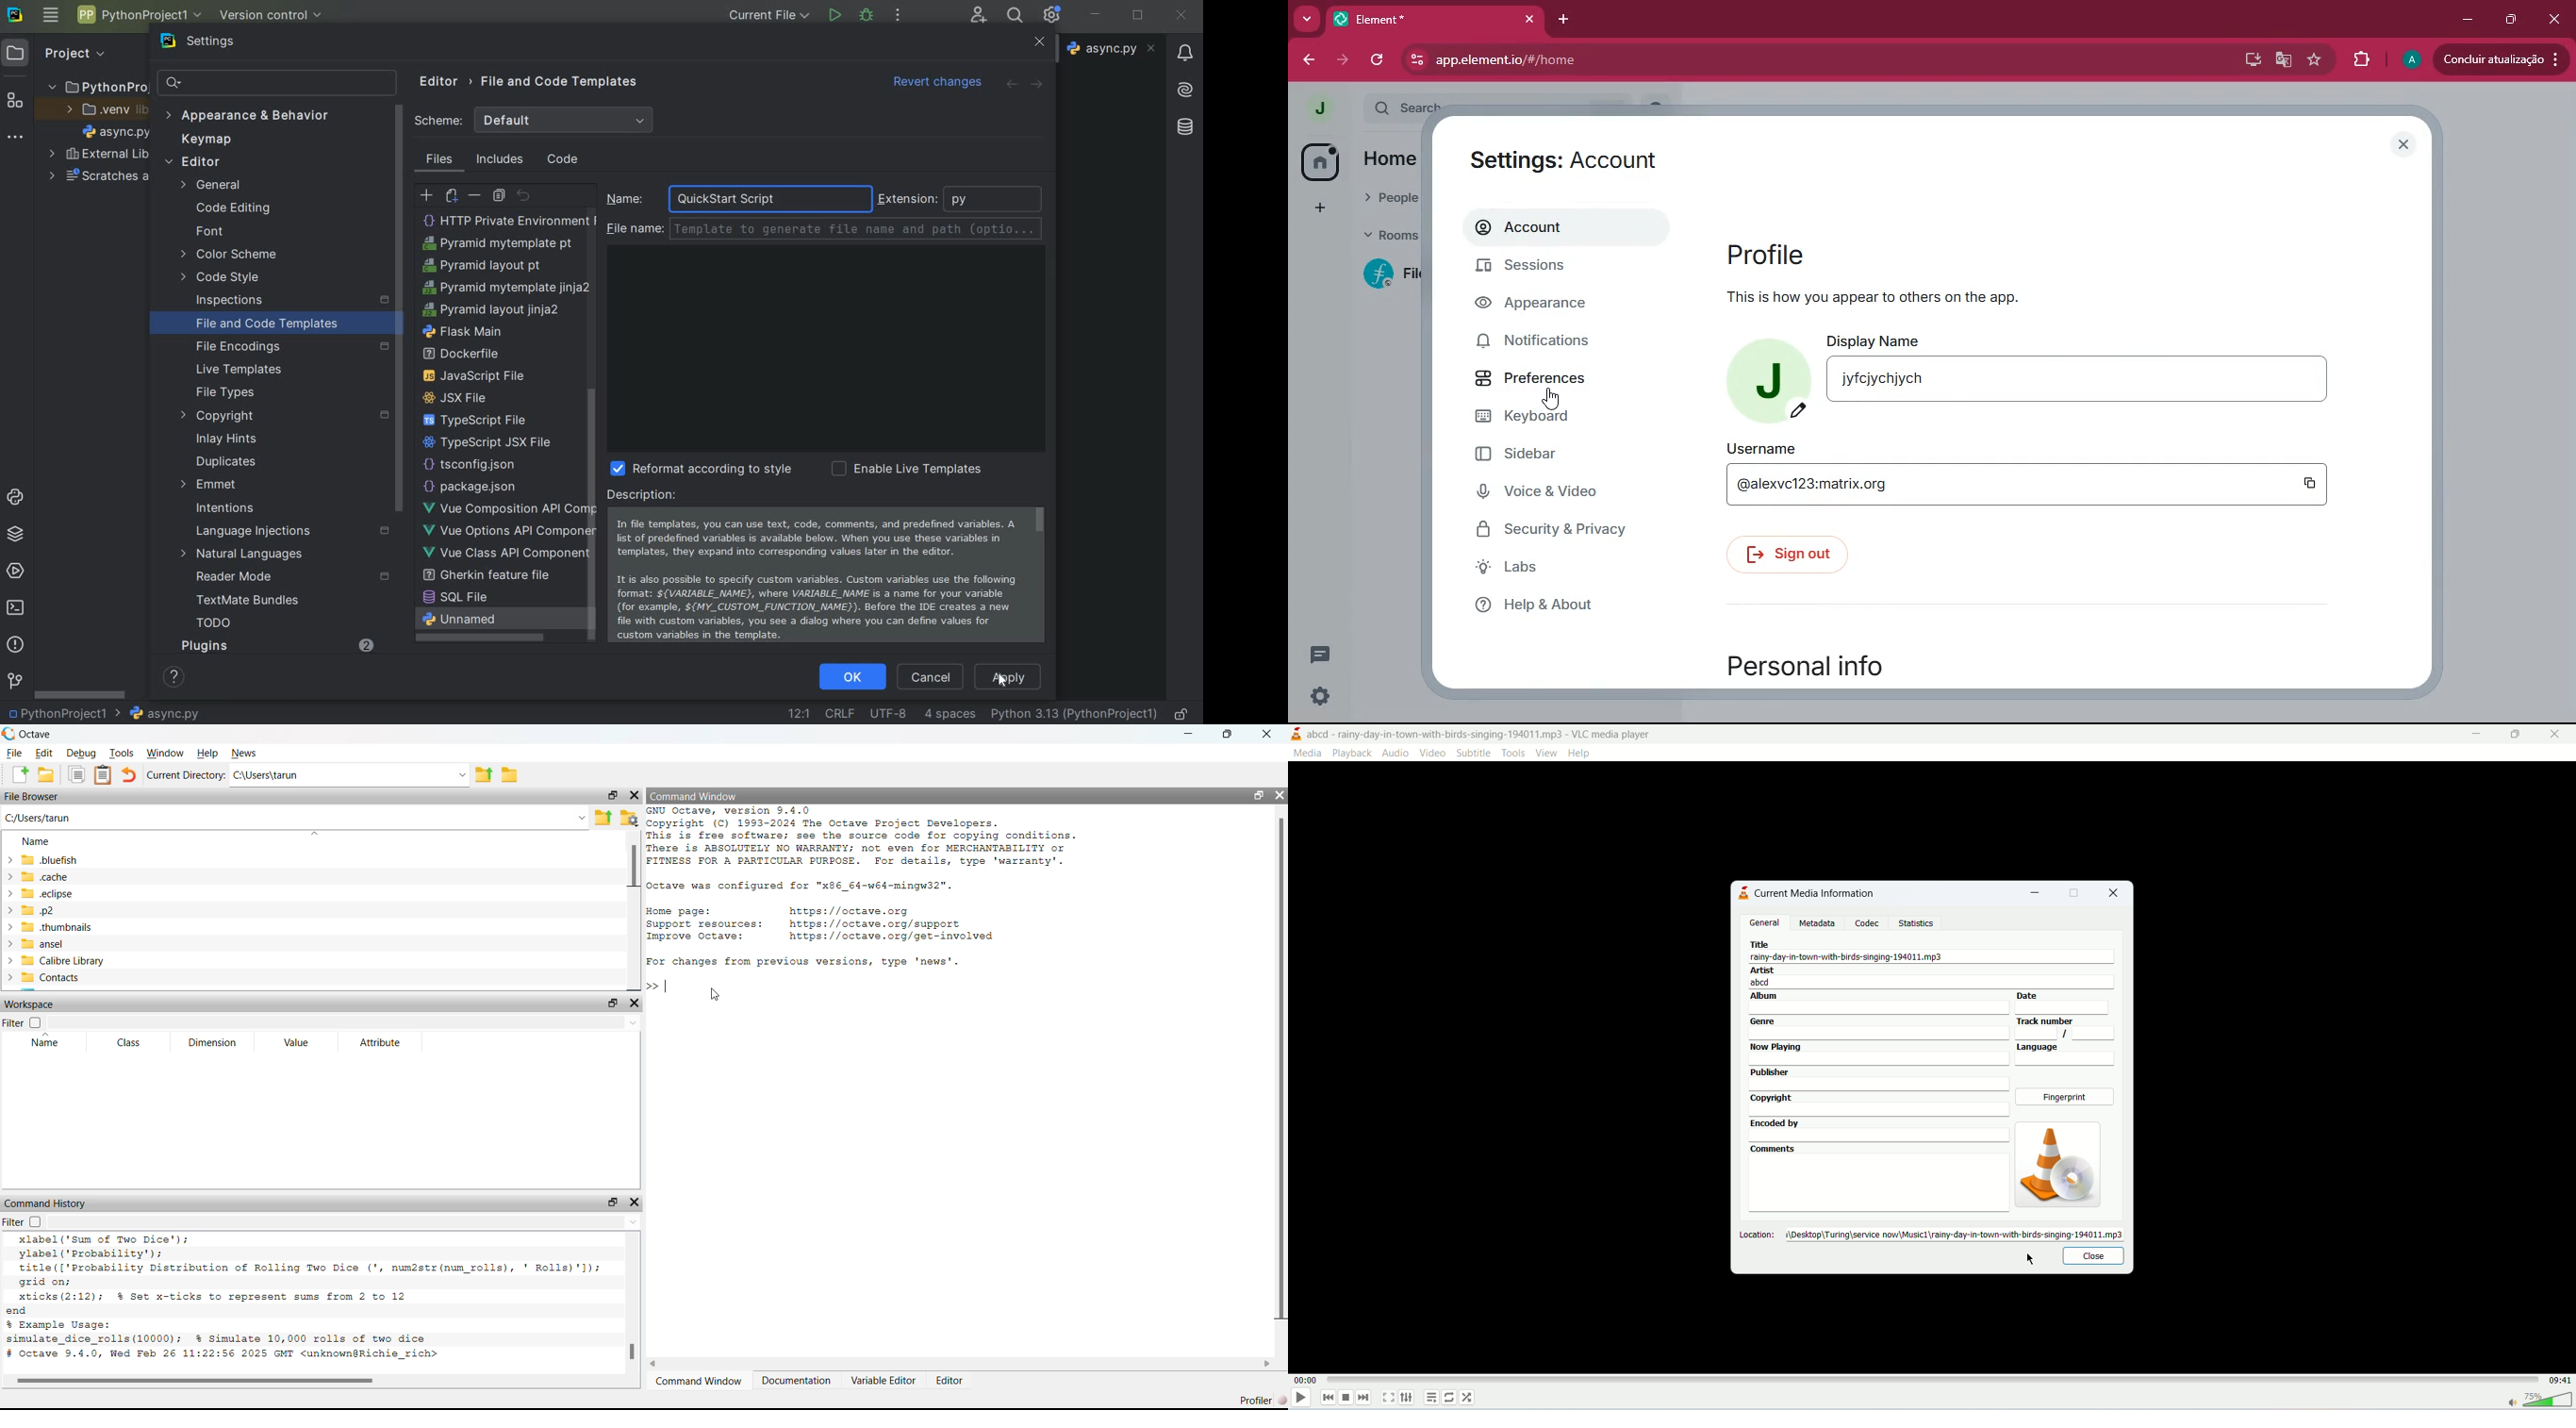  I want to click on QuickStart Script, so click(762, 200).